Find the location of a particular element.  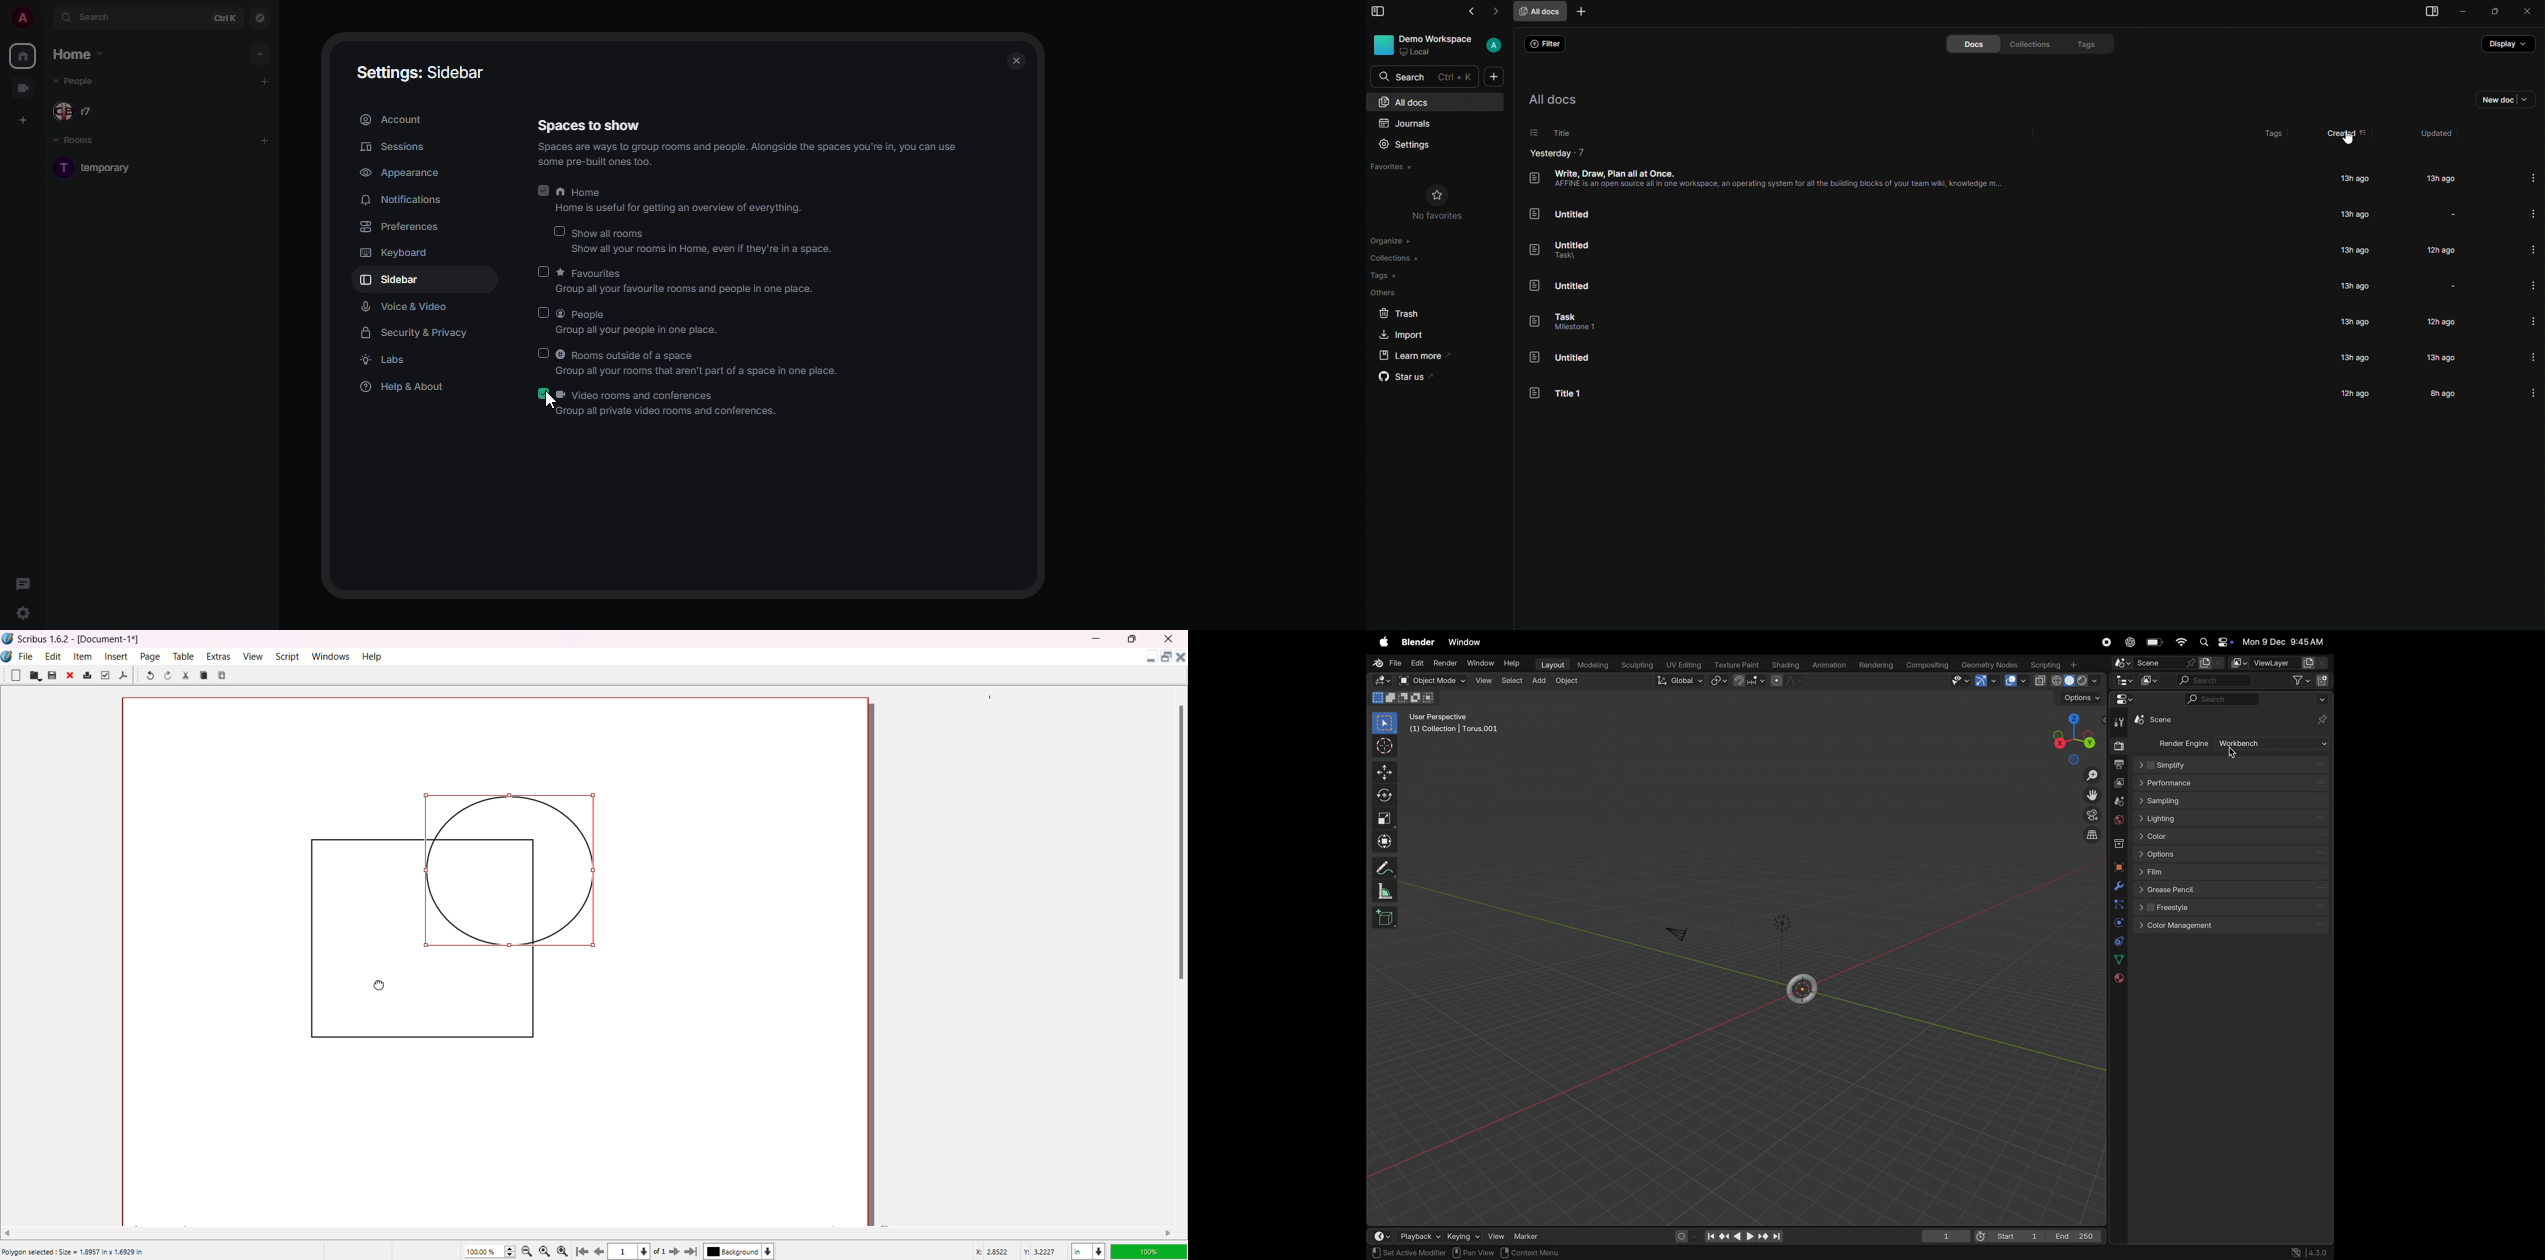

Latitude/Longitude is located at coordinates (1018, 1251).